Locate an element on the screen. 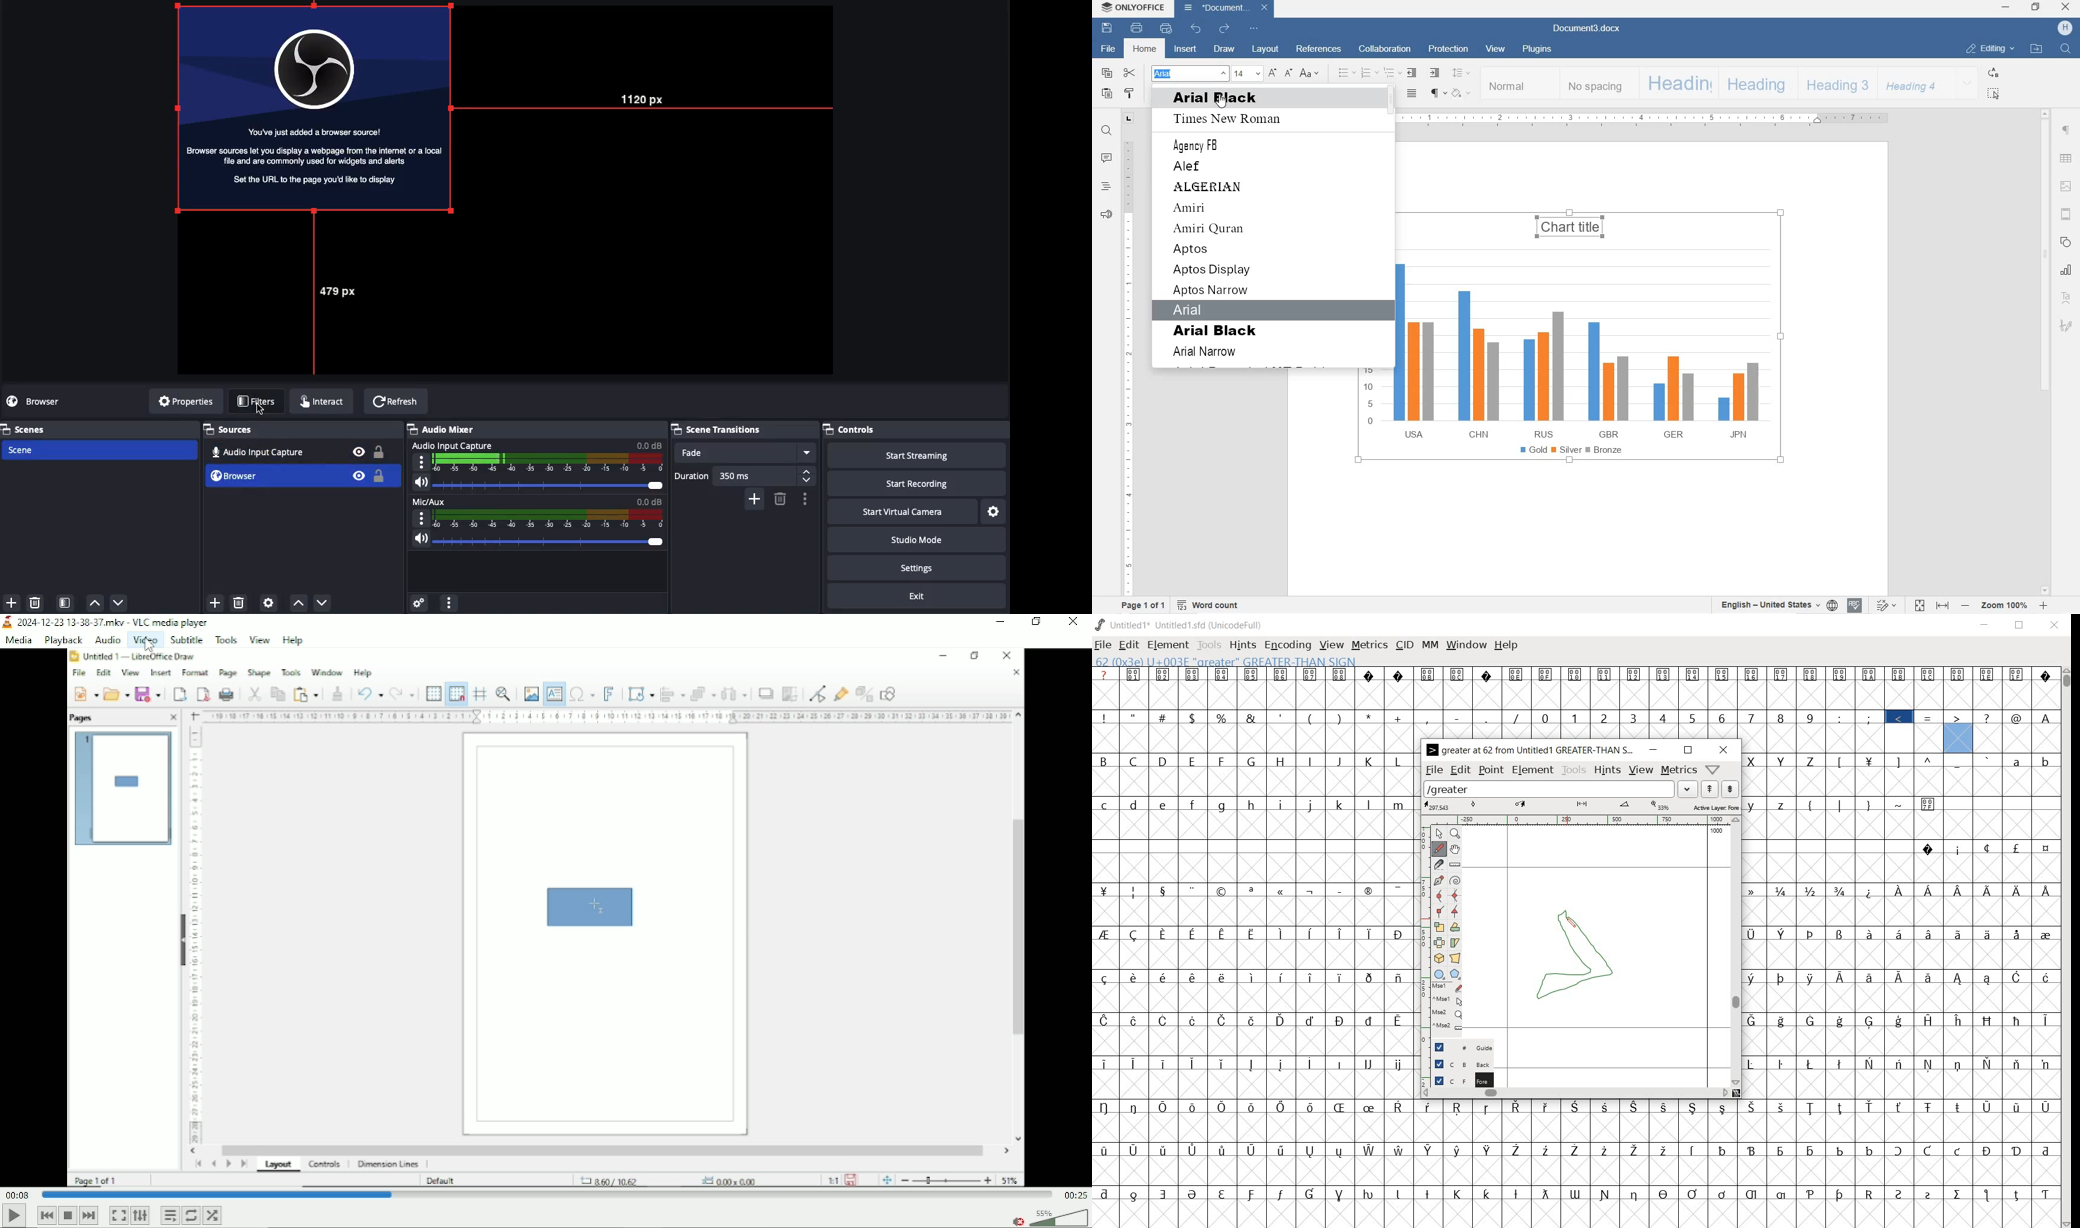 Image resolution: width=2100 pixels, height=1232 pixels. FEEDBACK & SUPPORT is located at coordinates (1107, 215).